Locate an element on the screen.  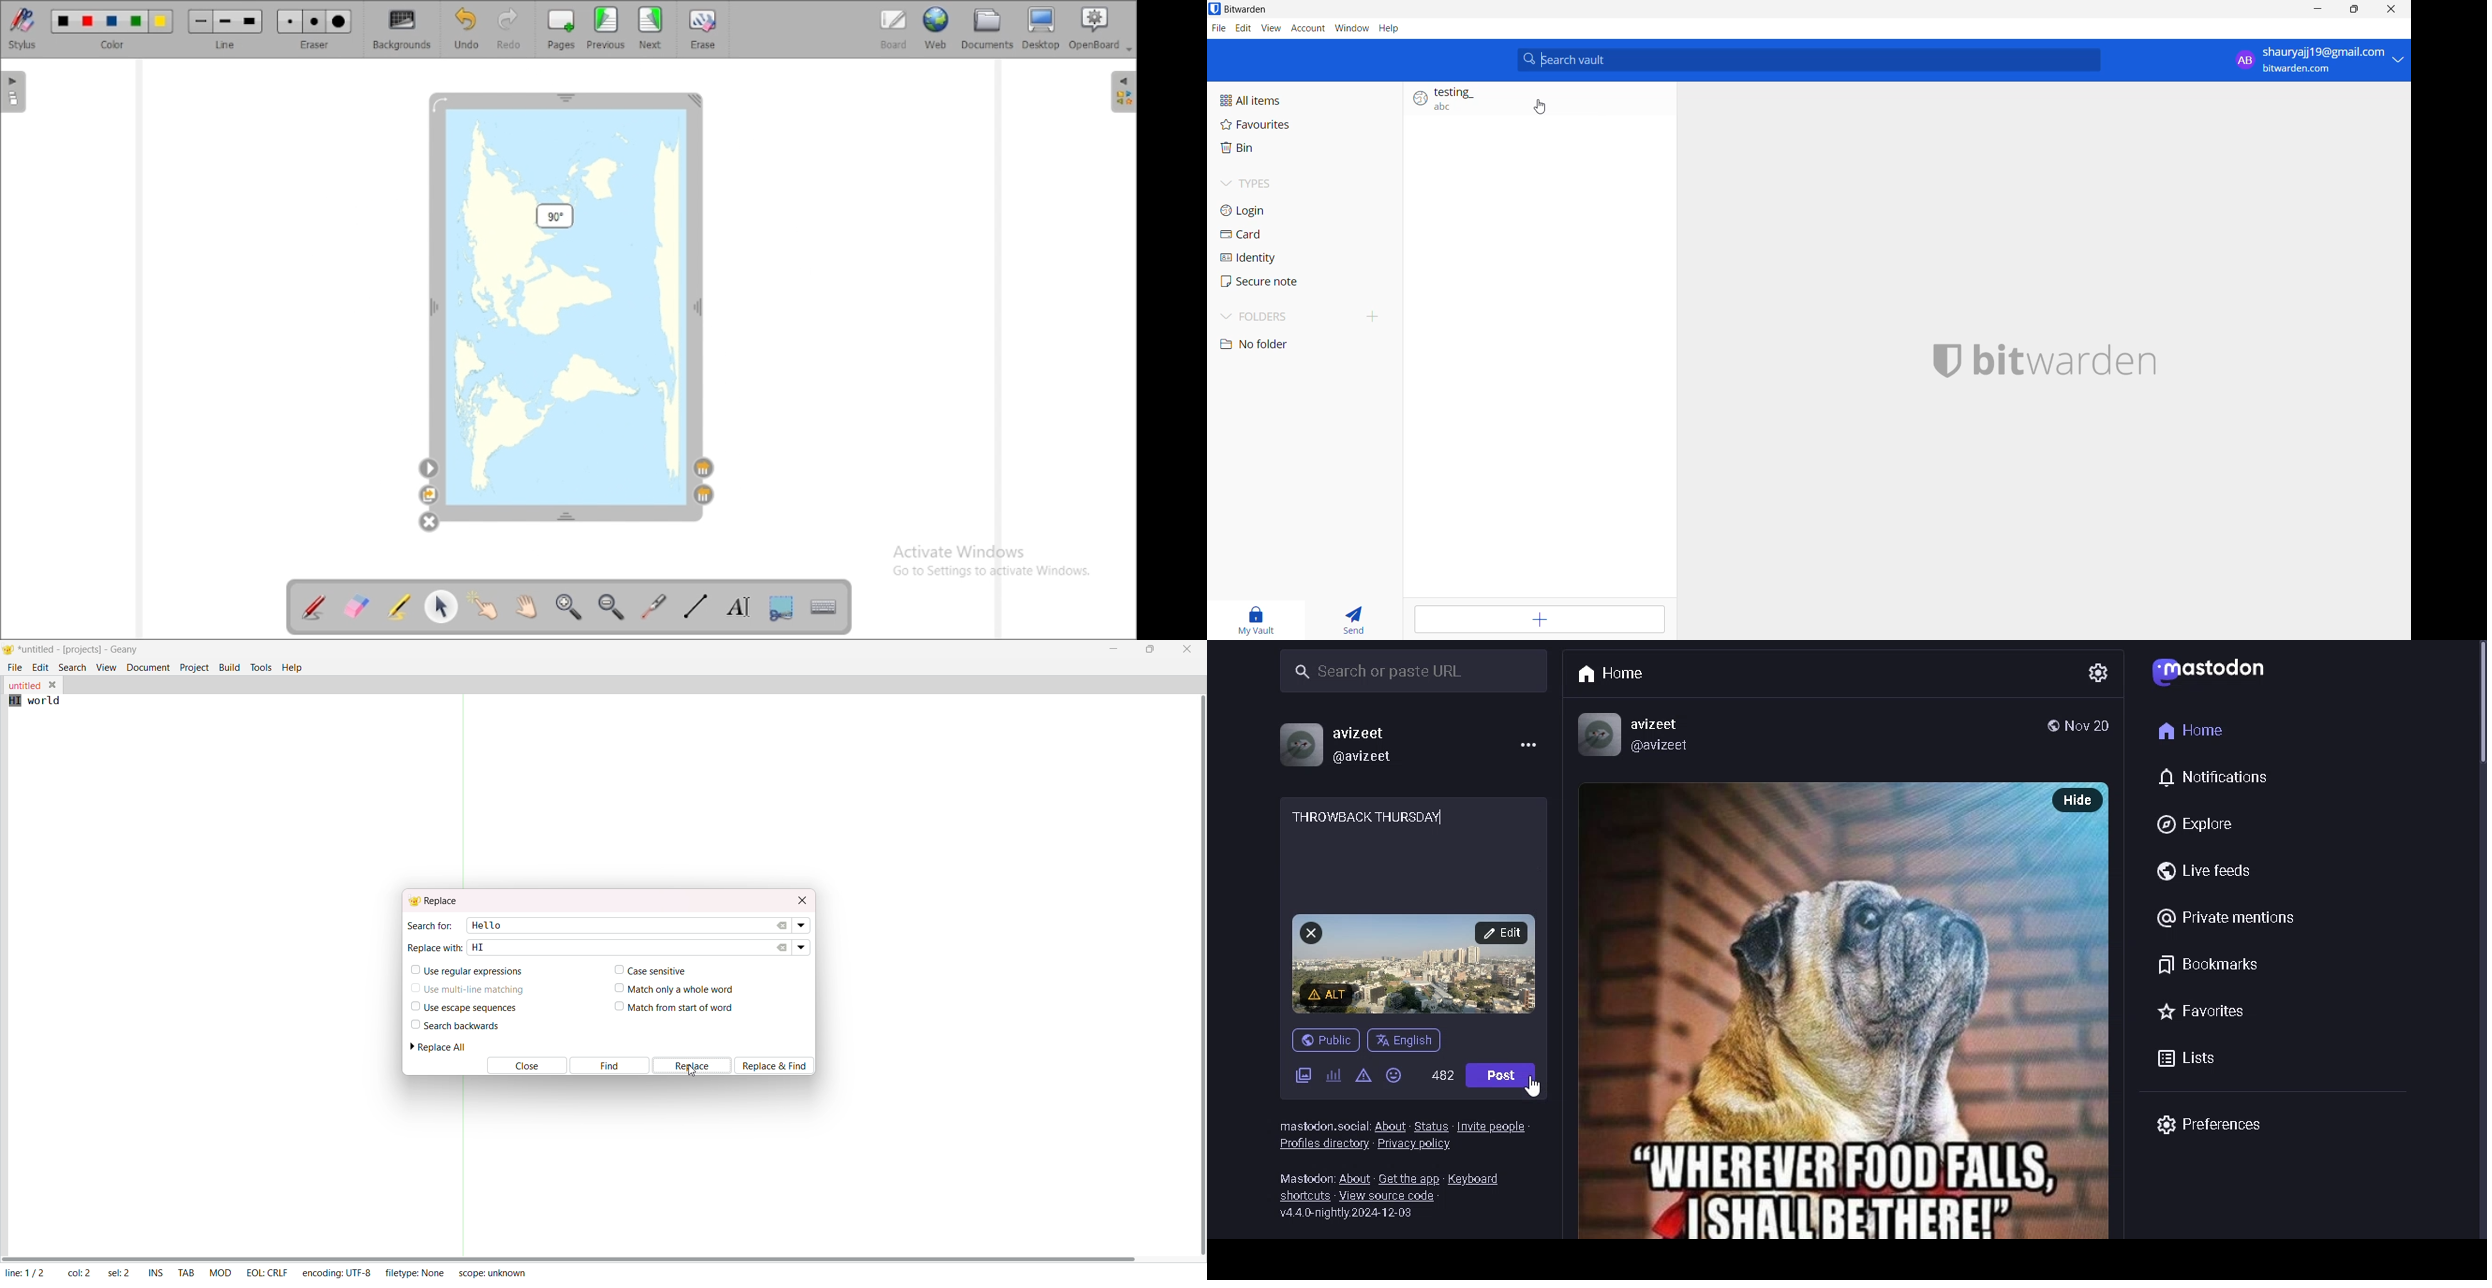
avizeet is located at coordinates (1680, 725).